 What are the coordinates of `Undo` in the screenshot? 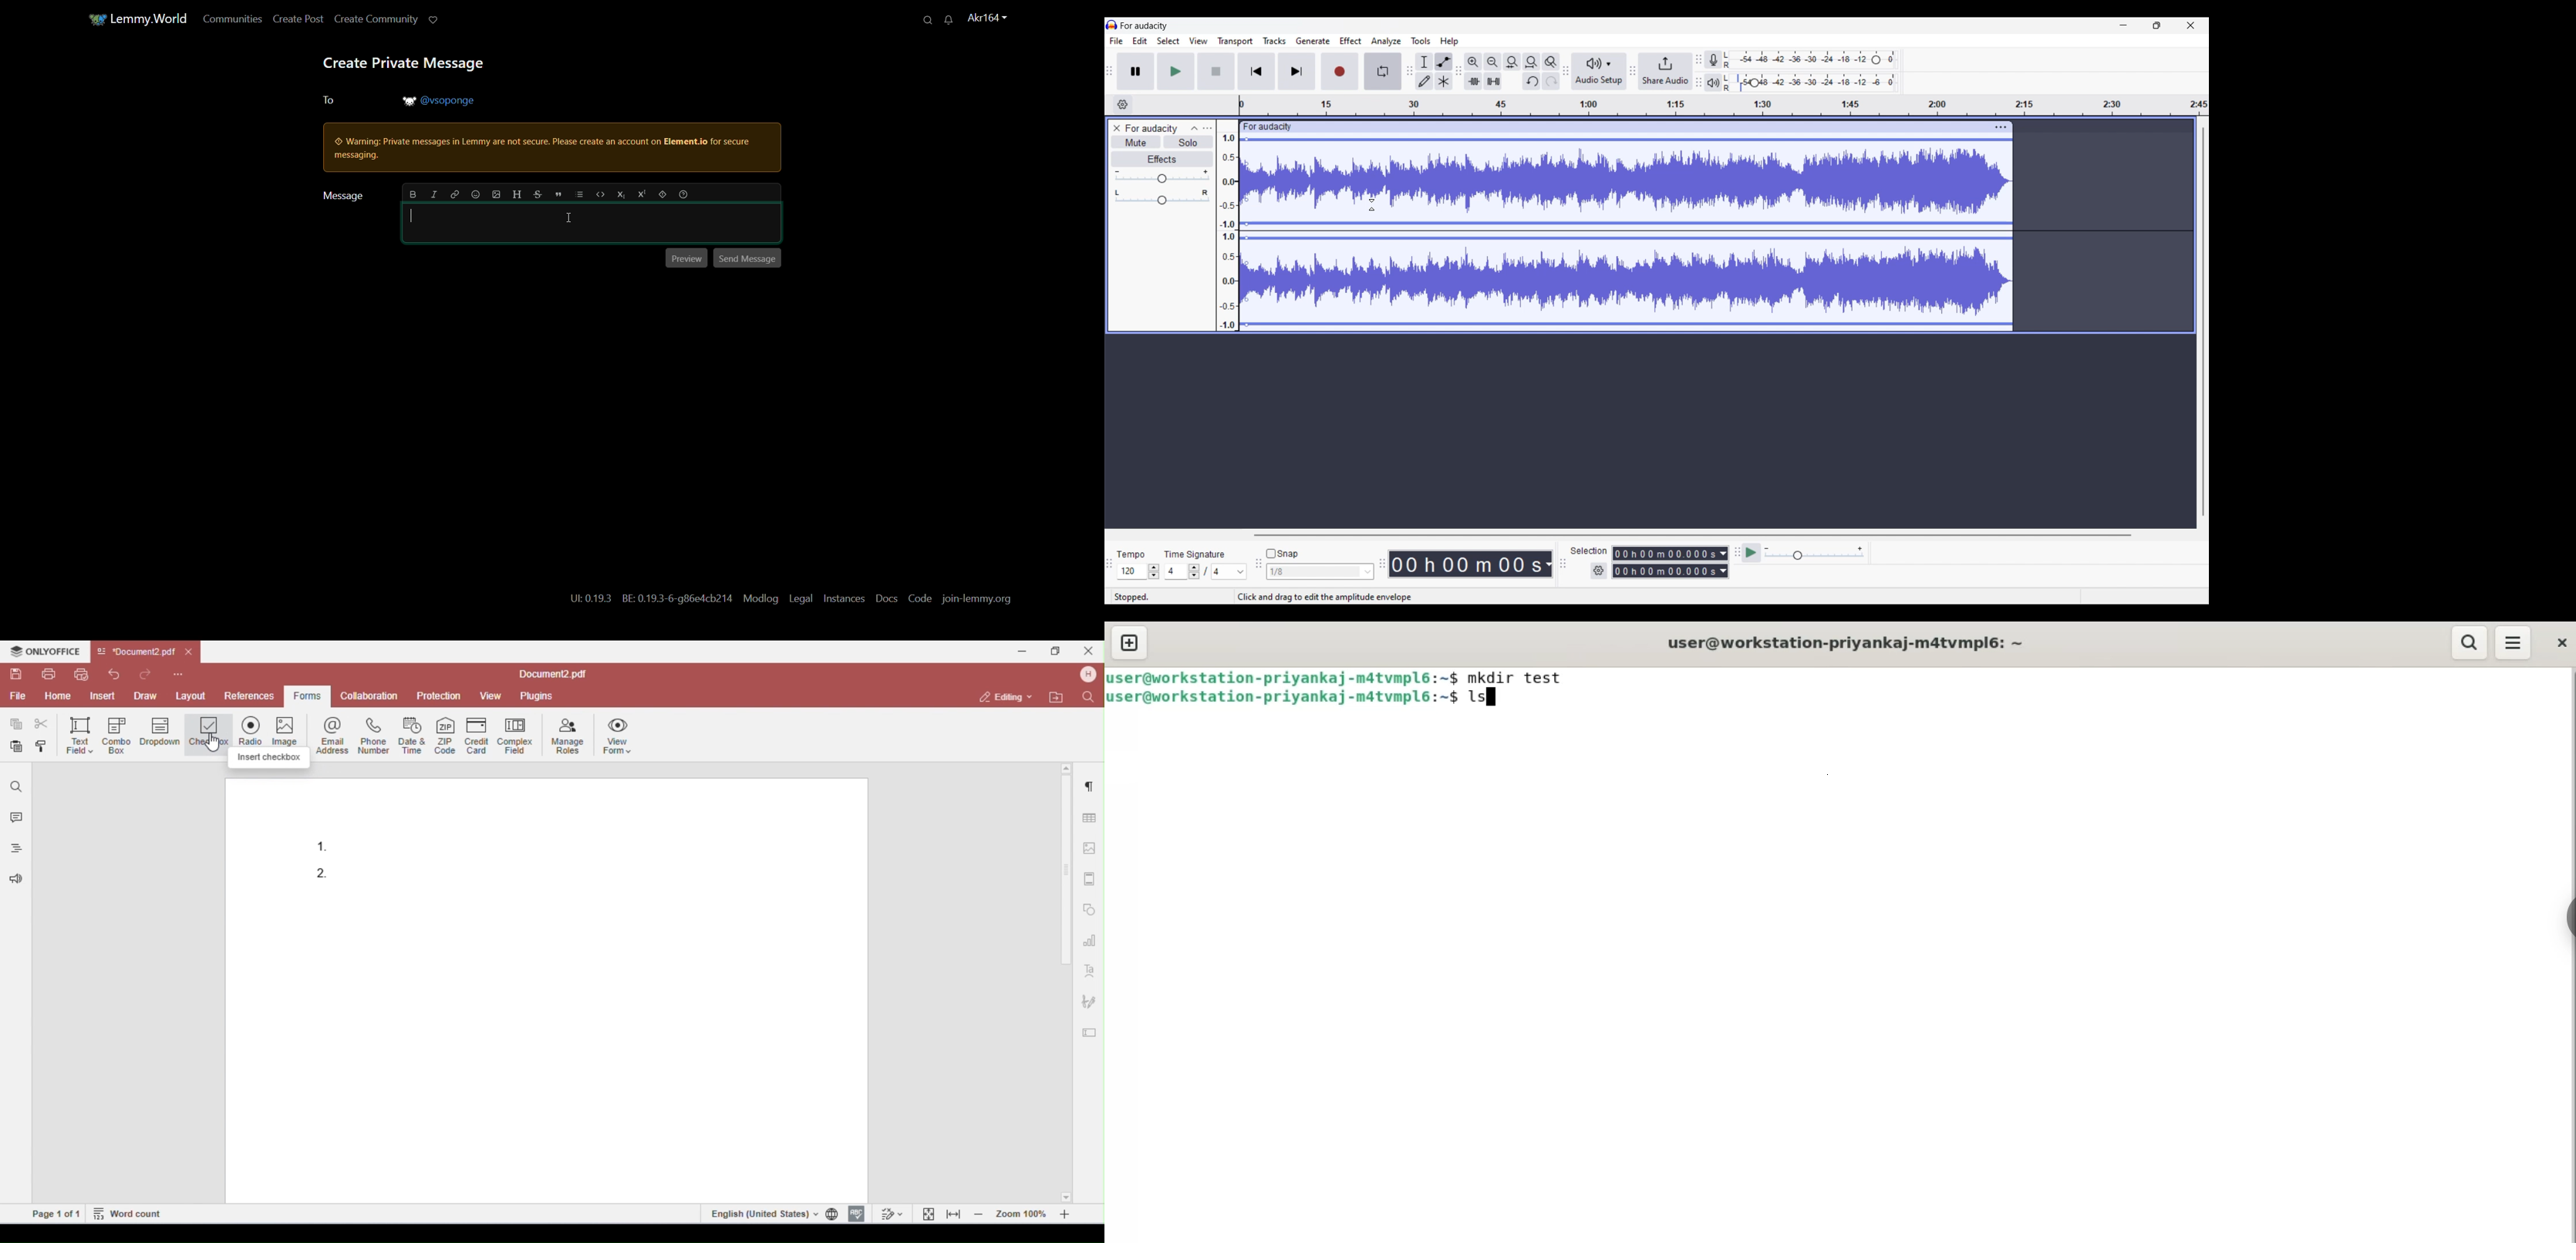 It's located at (1532, 81).